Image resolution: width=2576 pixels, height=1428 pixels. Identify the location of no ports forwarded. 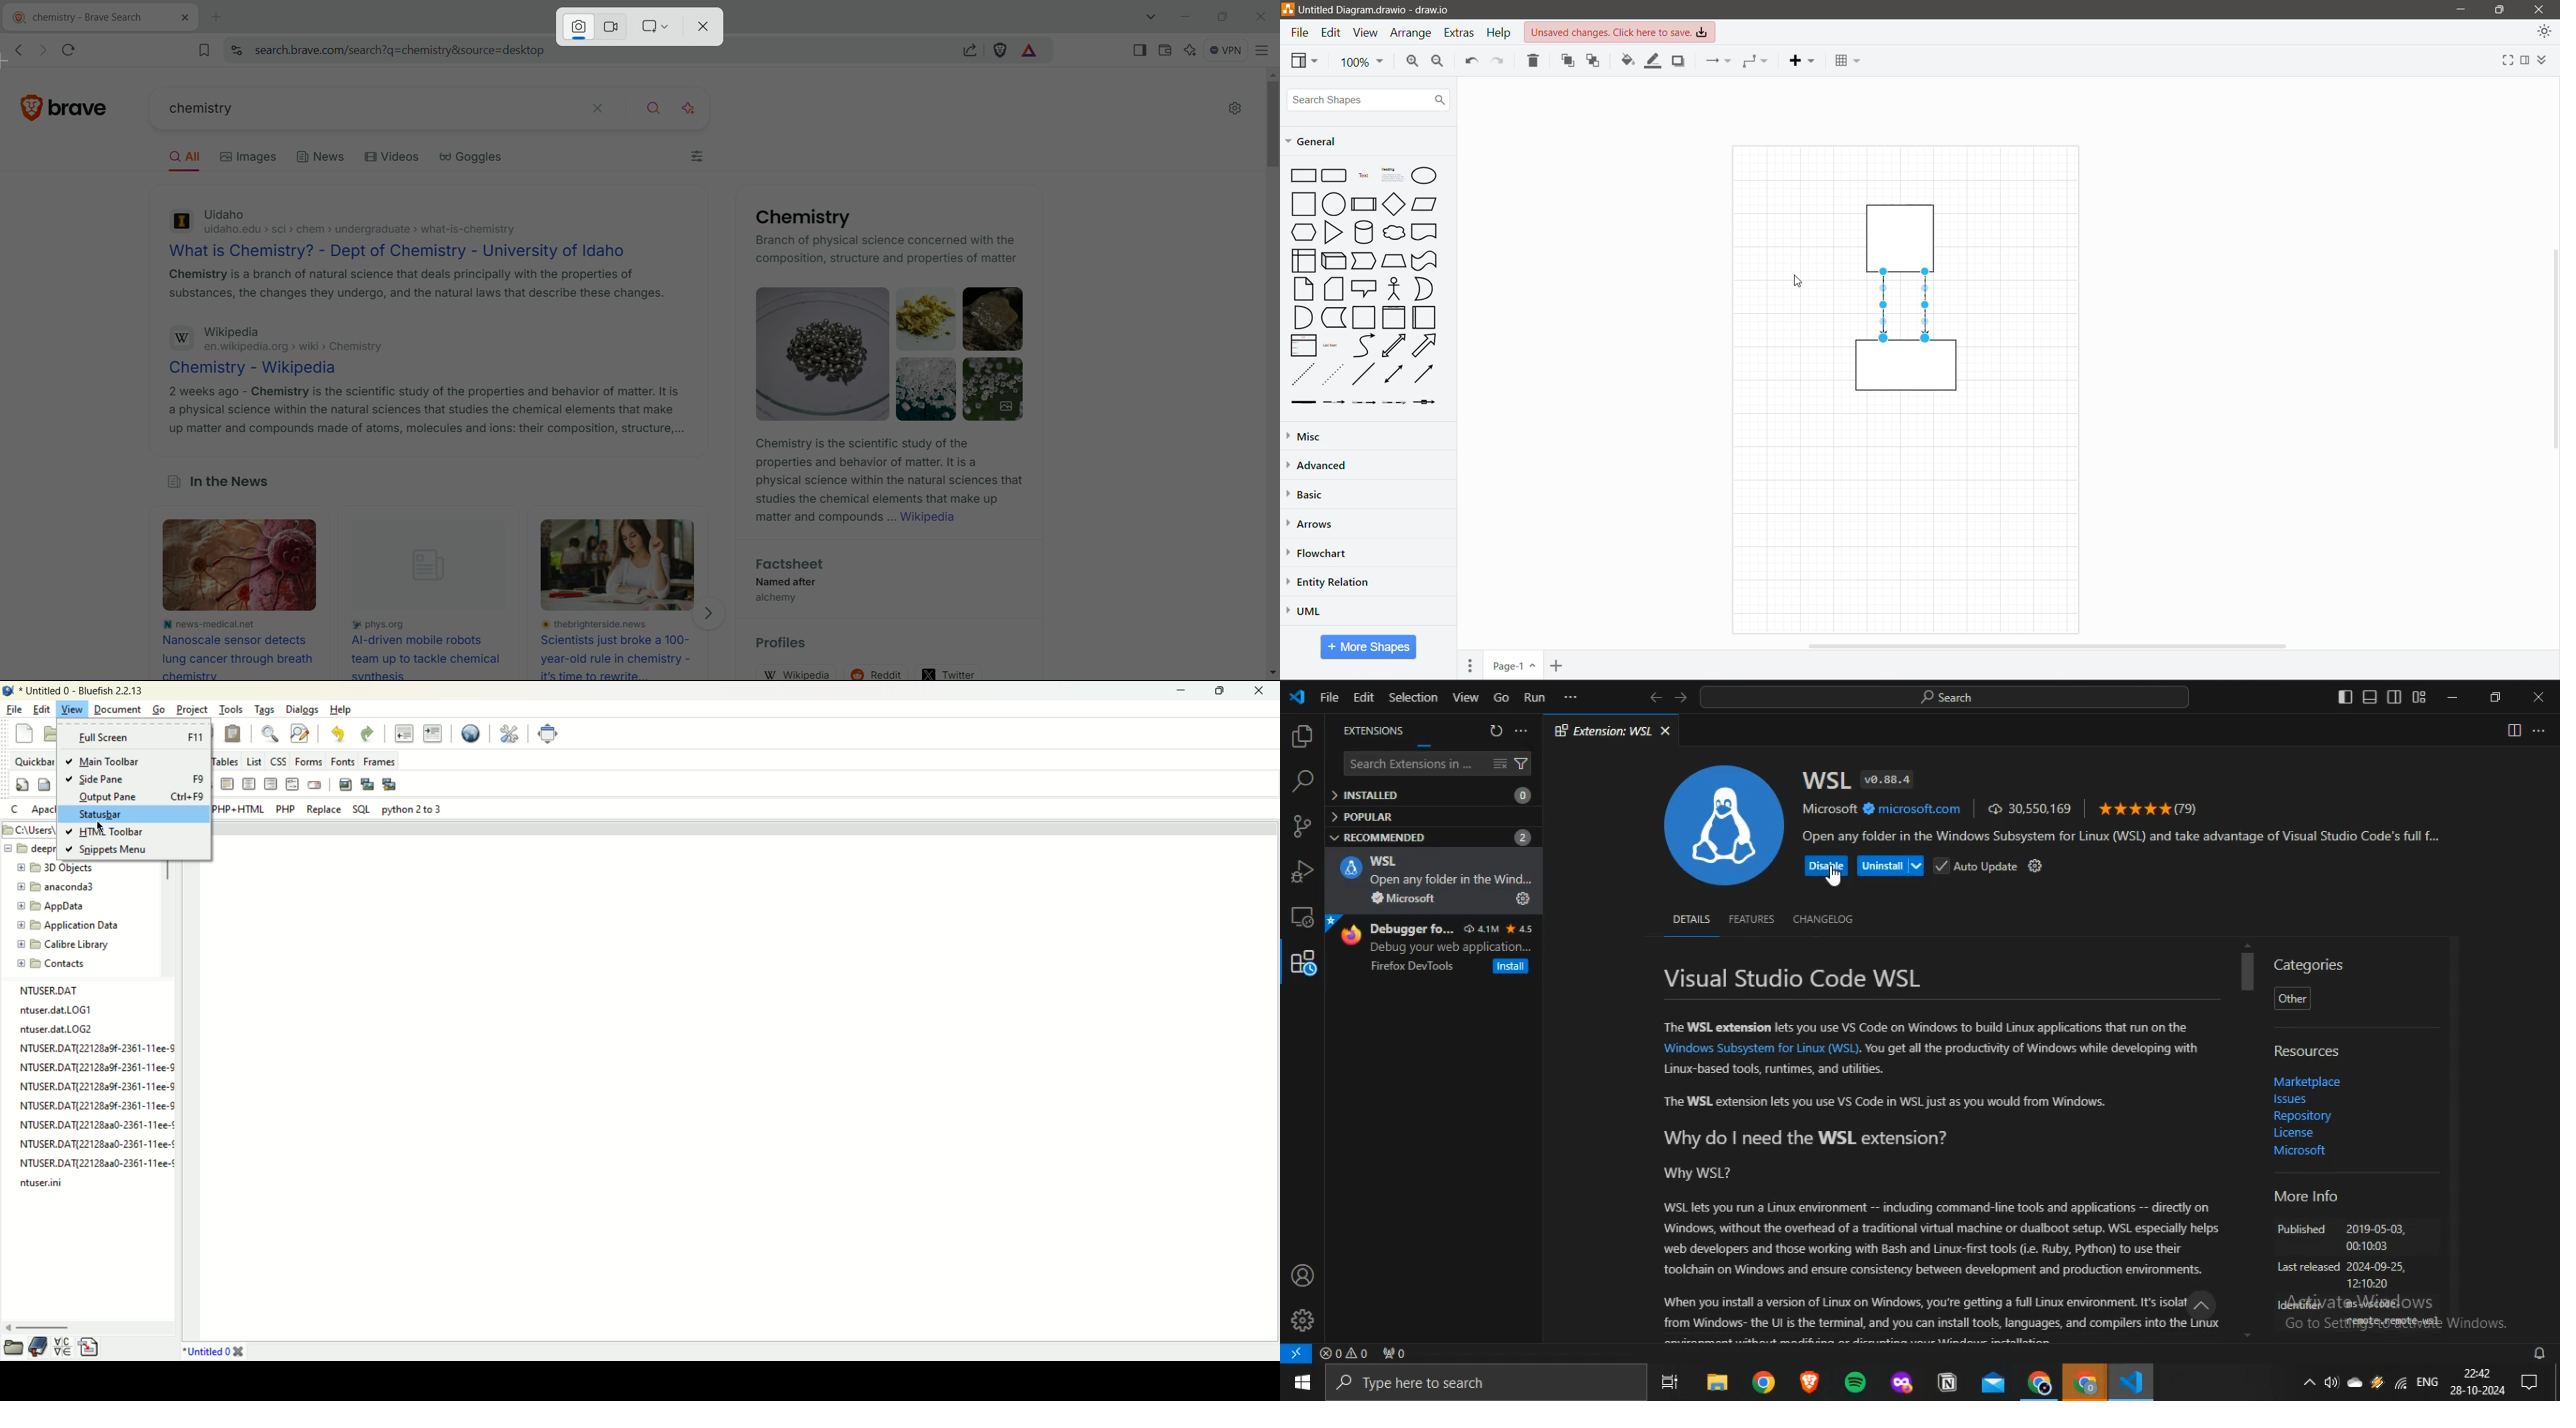
(1395, 1353).